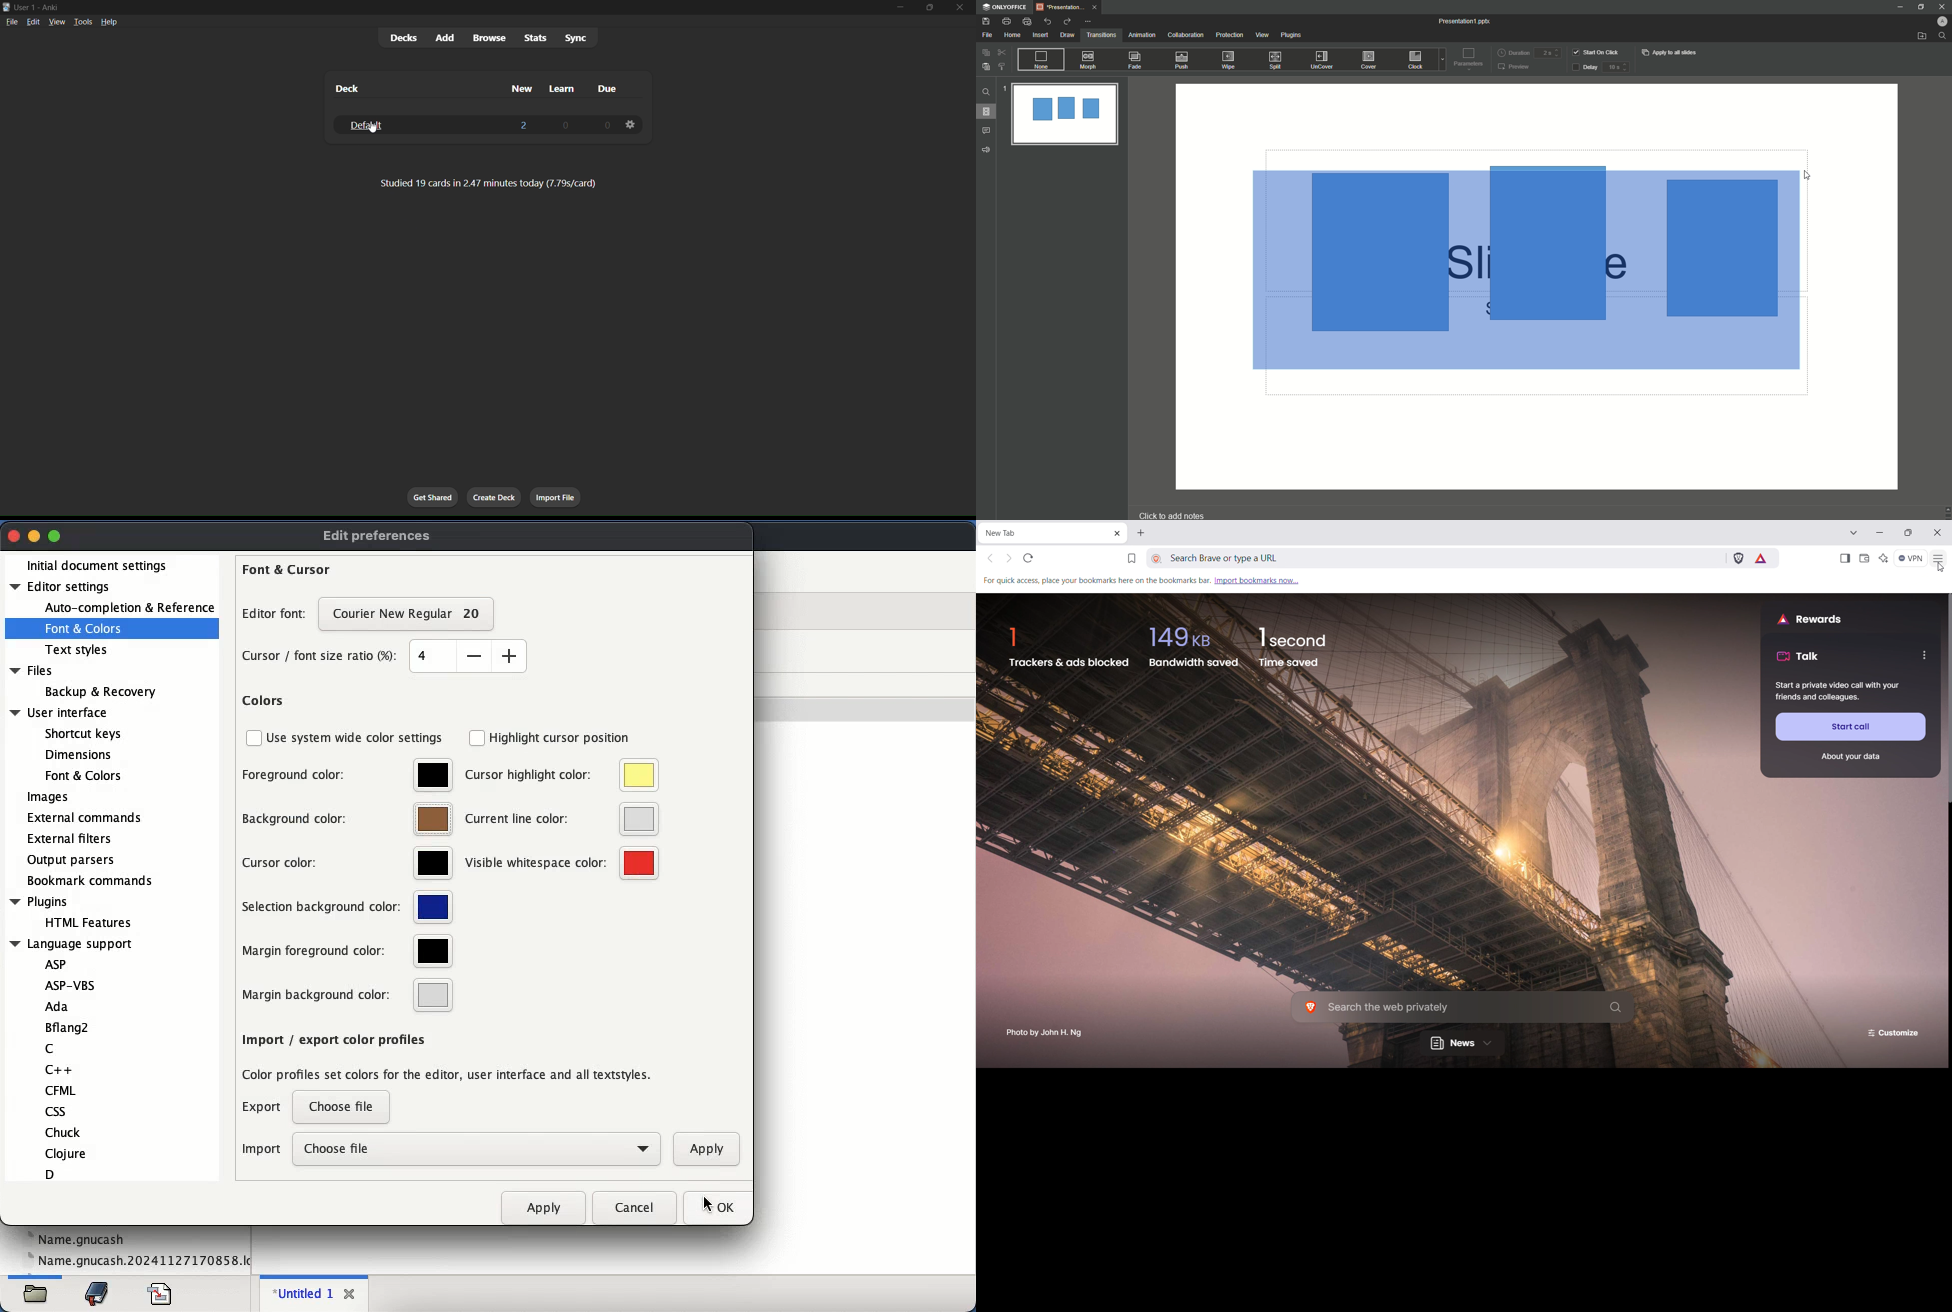  Describe the element at coordinates (33, 669) in the screenshot. I see `Files` at that location.